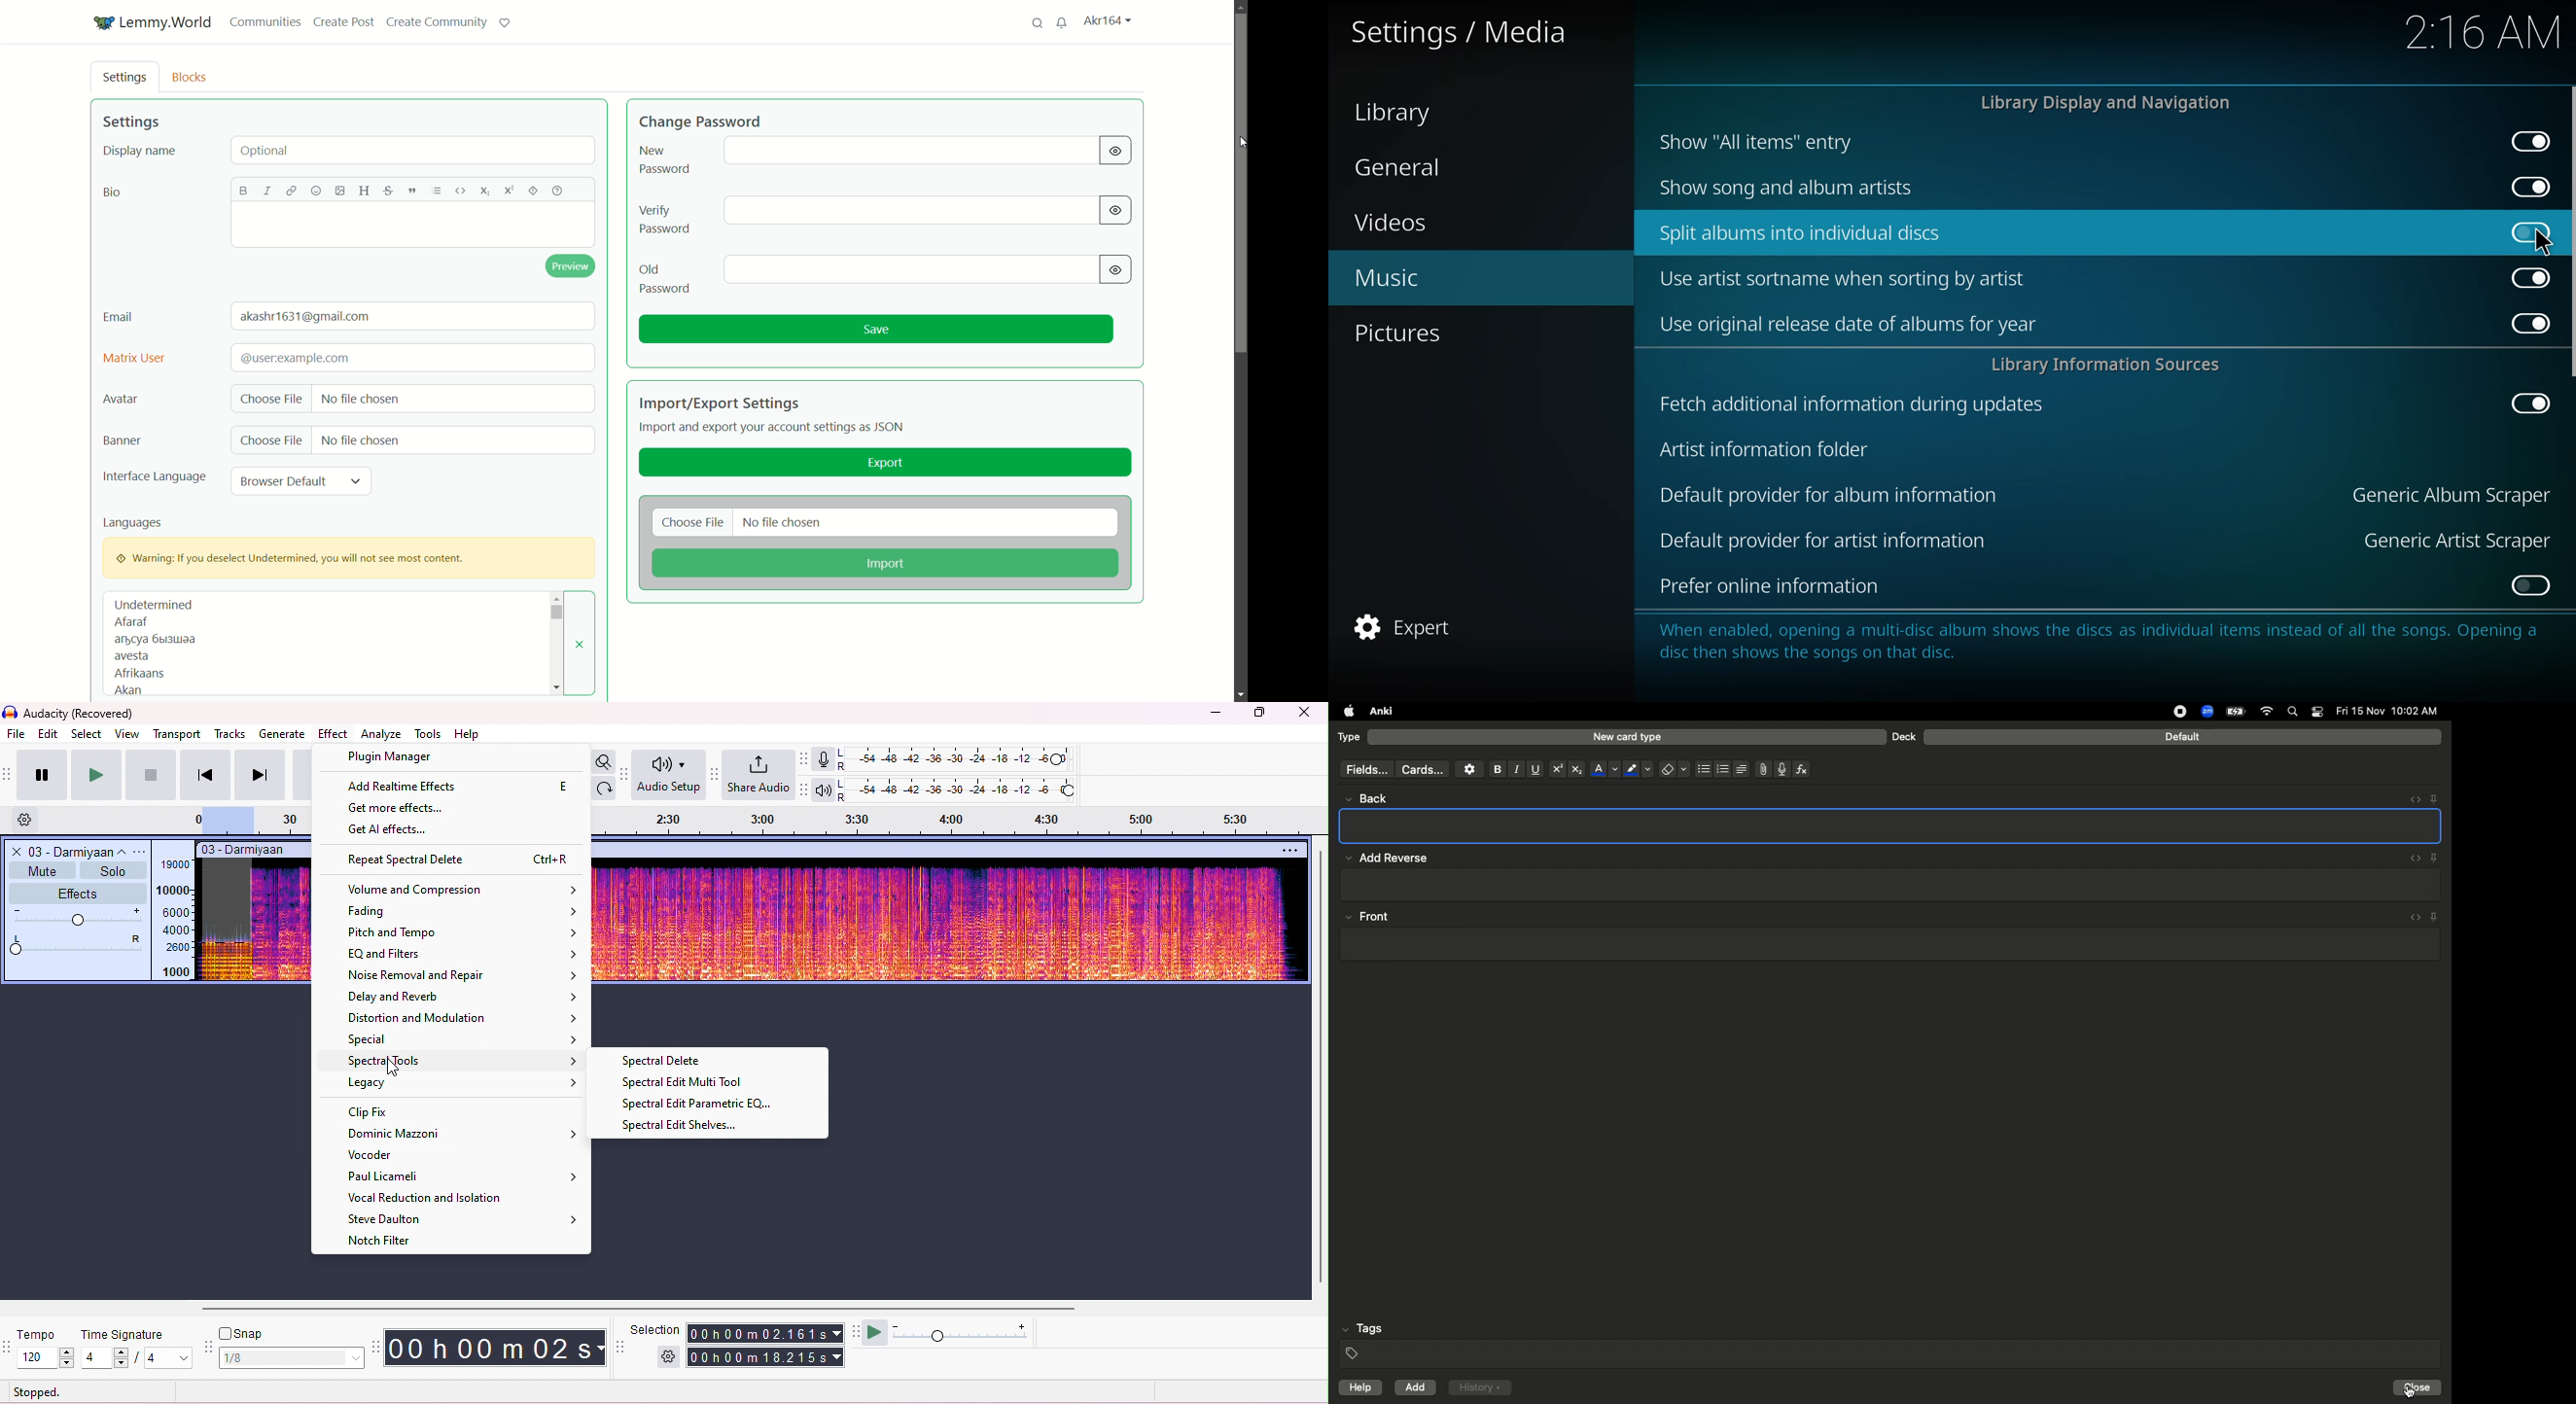 The height and width of the screenshot is (1428, 2576). What do you see at coordinates (874, 1333) in the screenshot?
I see `play at speed/play at speed once` at bounding box center [874, 1333].